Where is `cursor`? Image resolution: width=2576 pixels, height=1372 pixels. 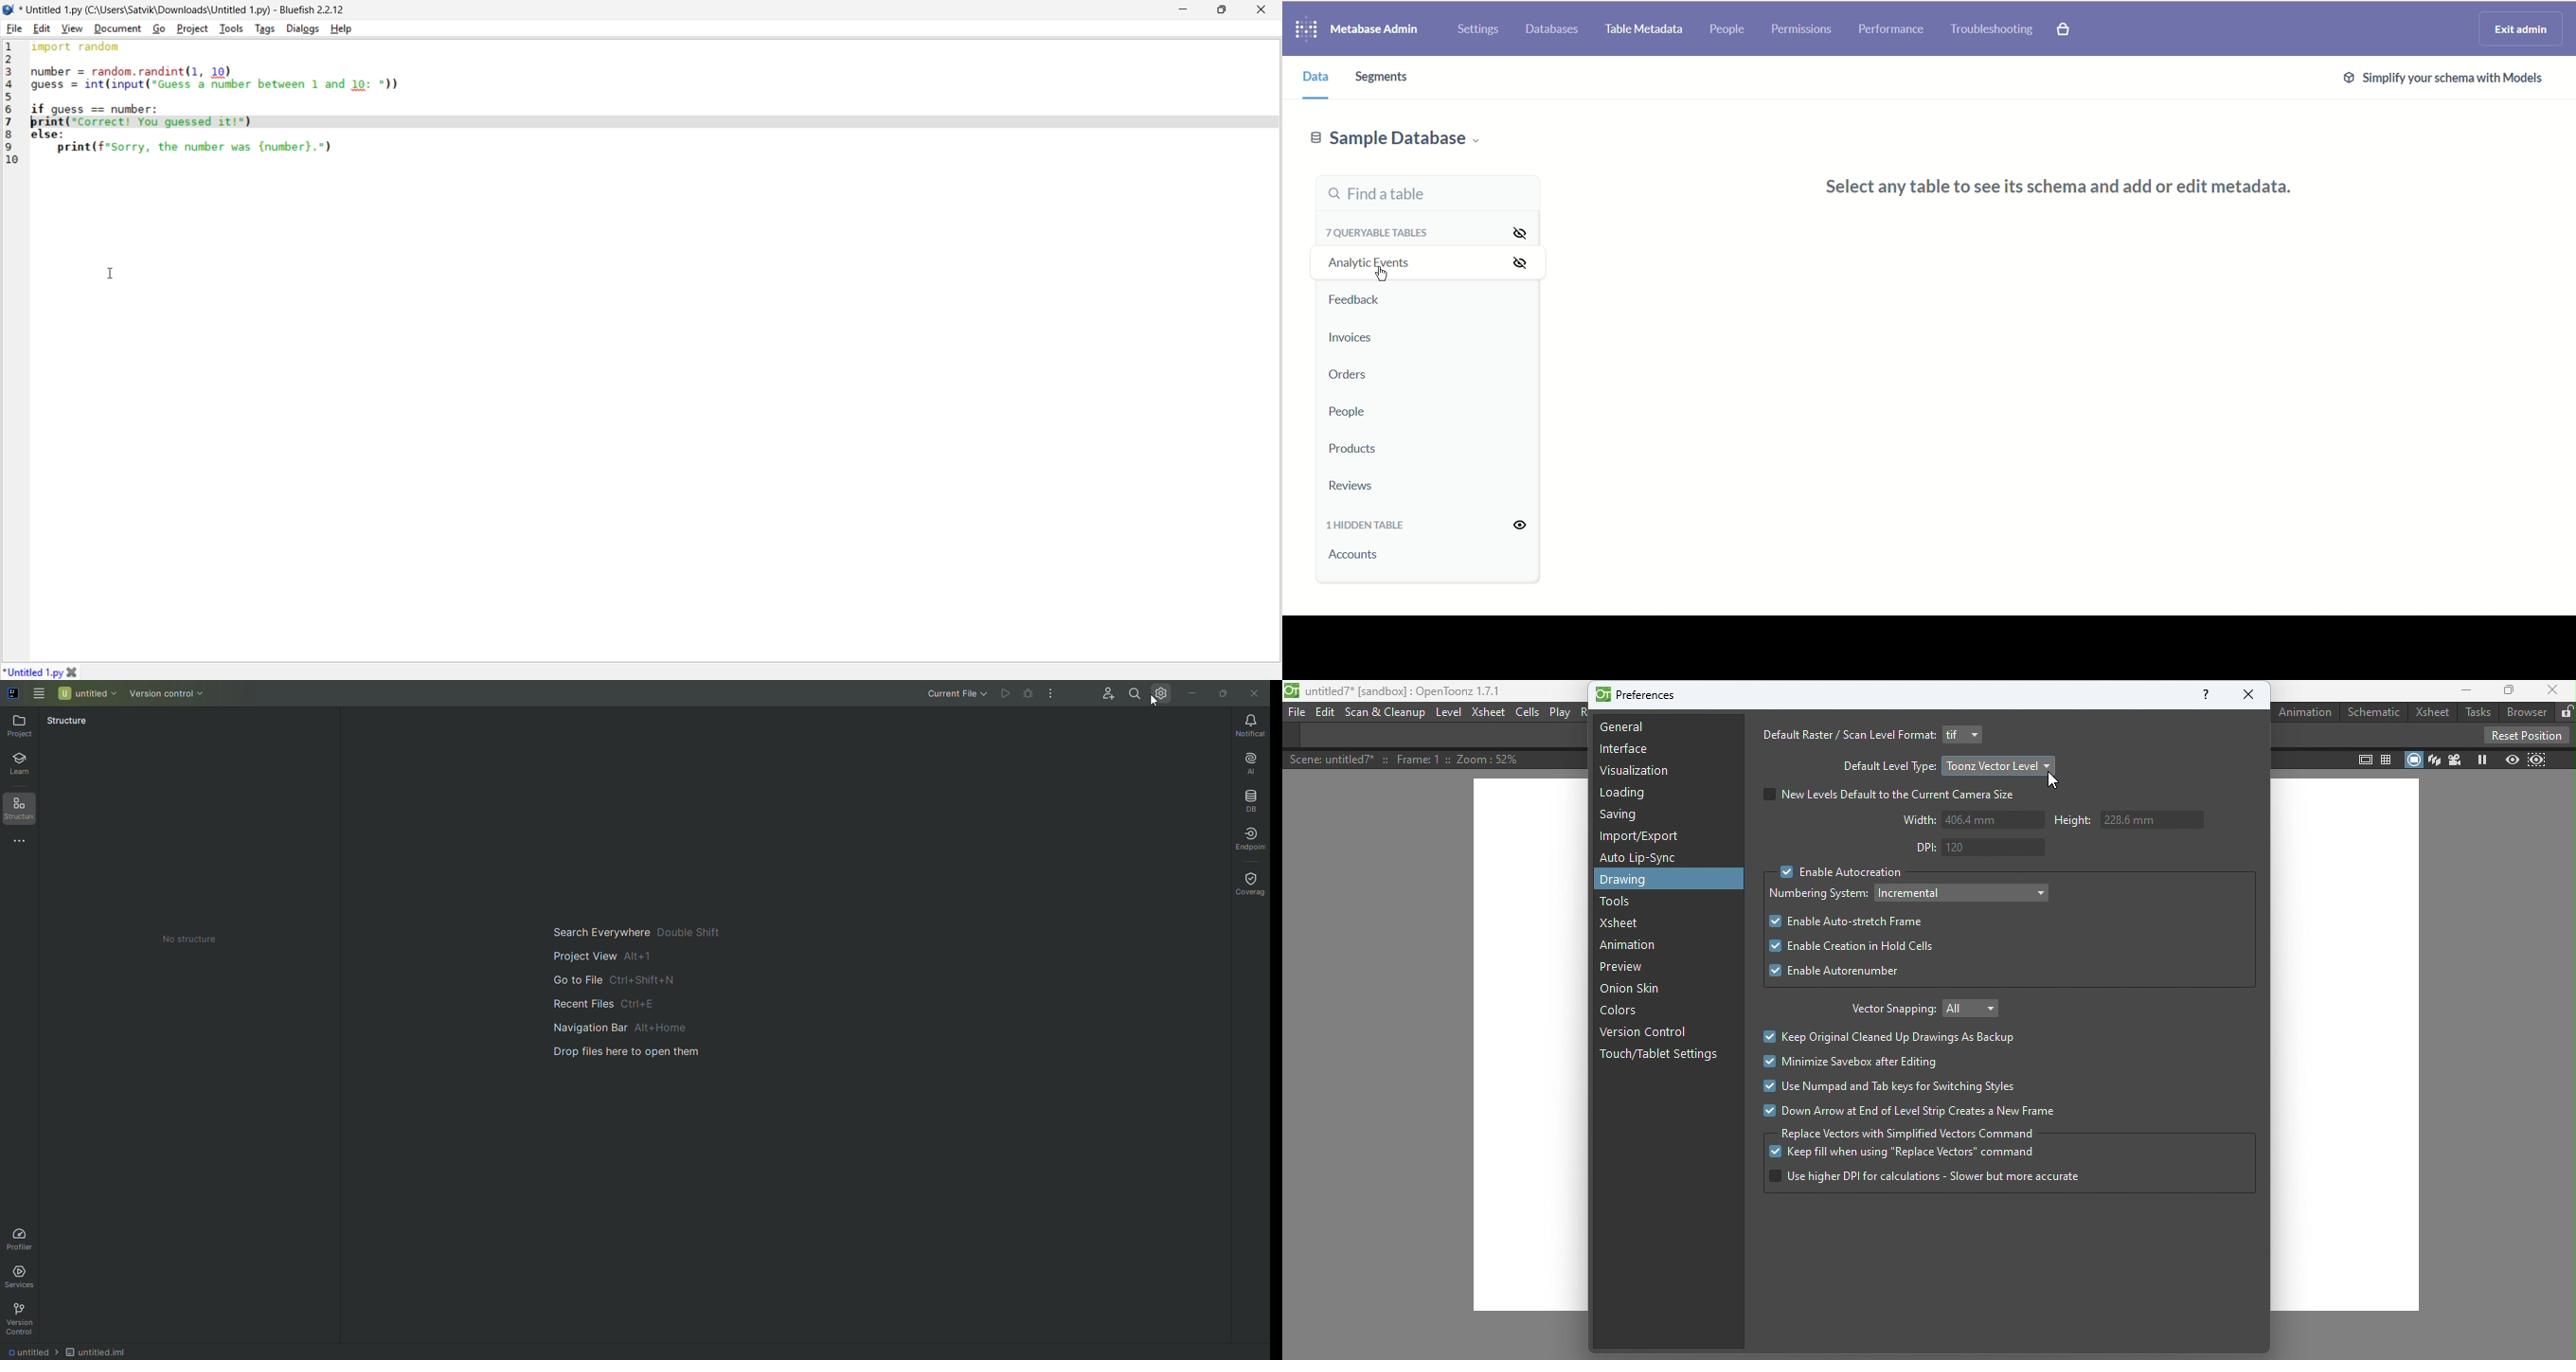
cursor is located at coordinates (1385, 275).